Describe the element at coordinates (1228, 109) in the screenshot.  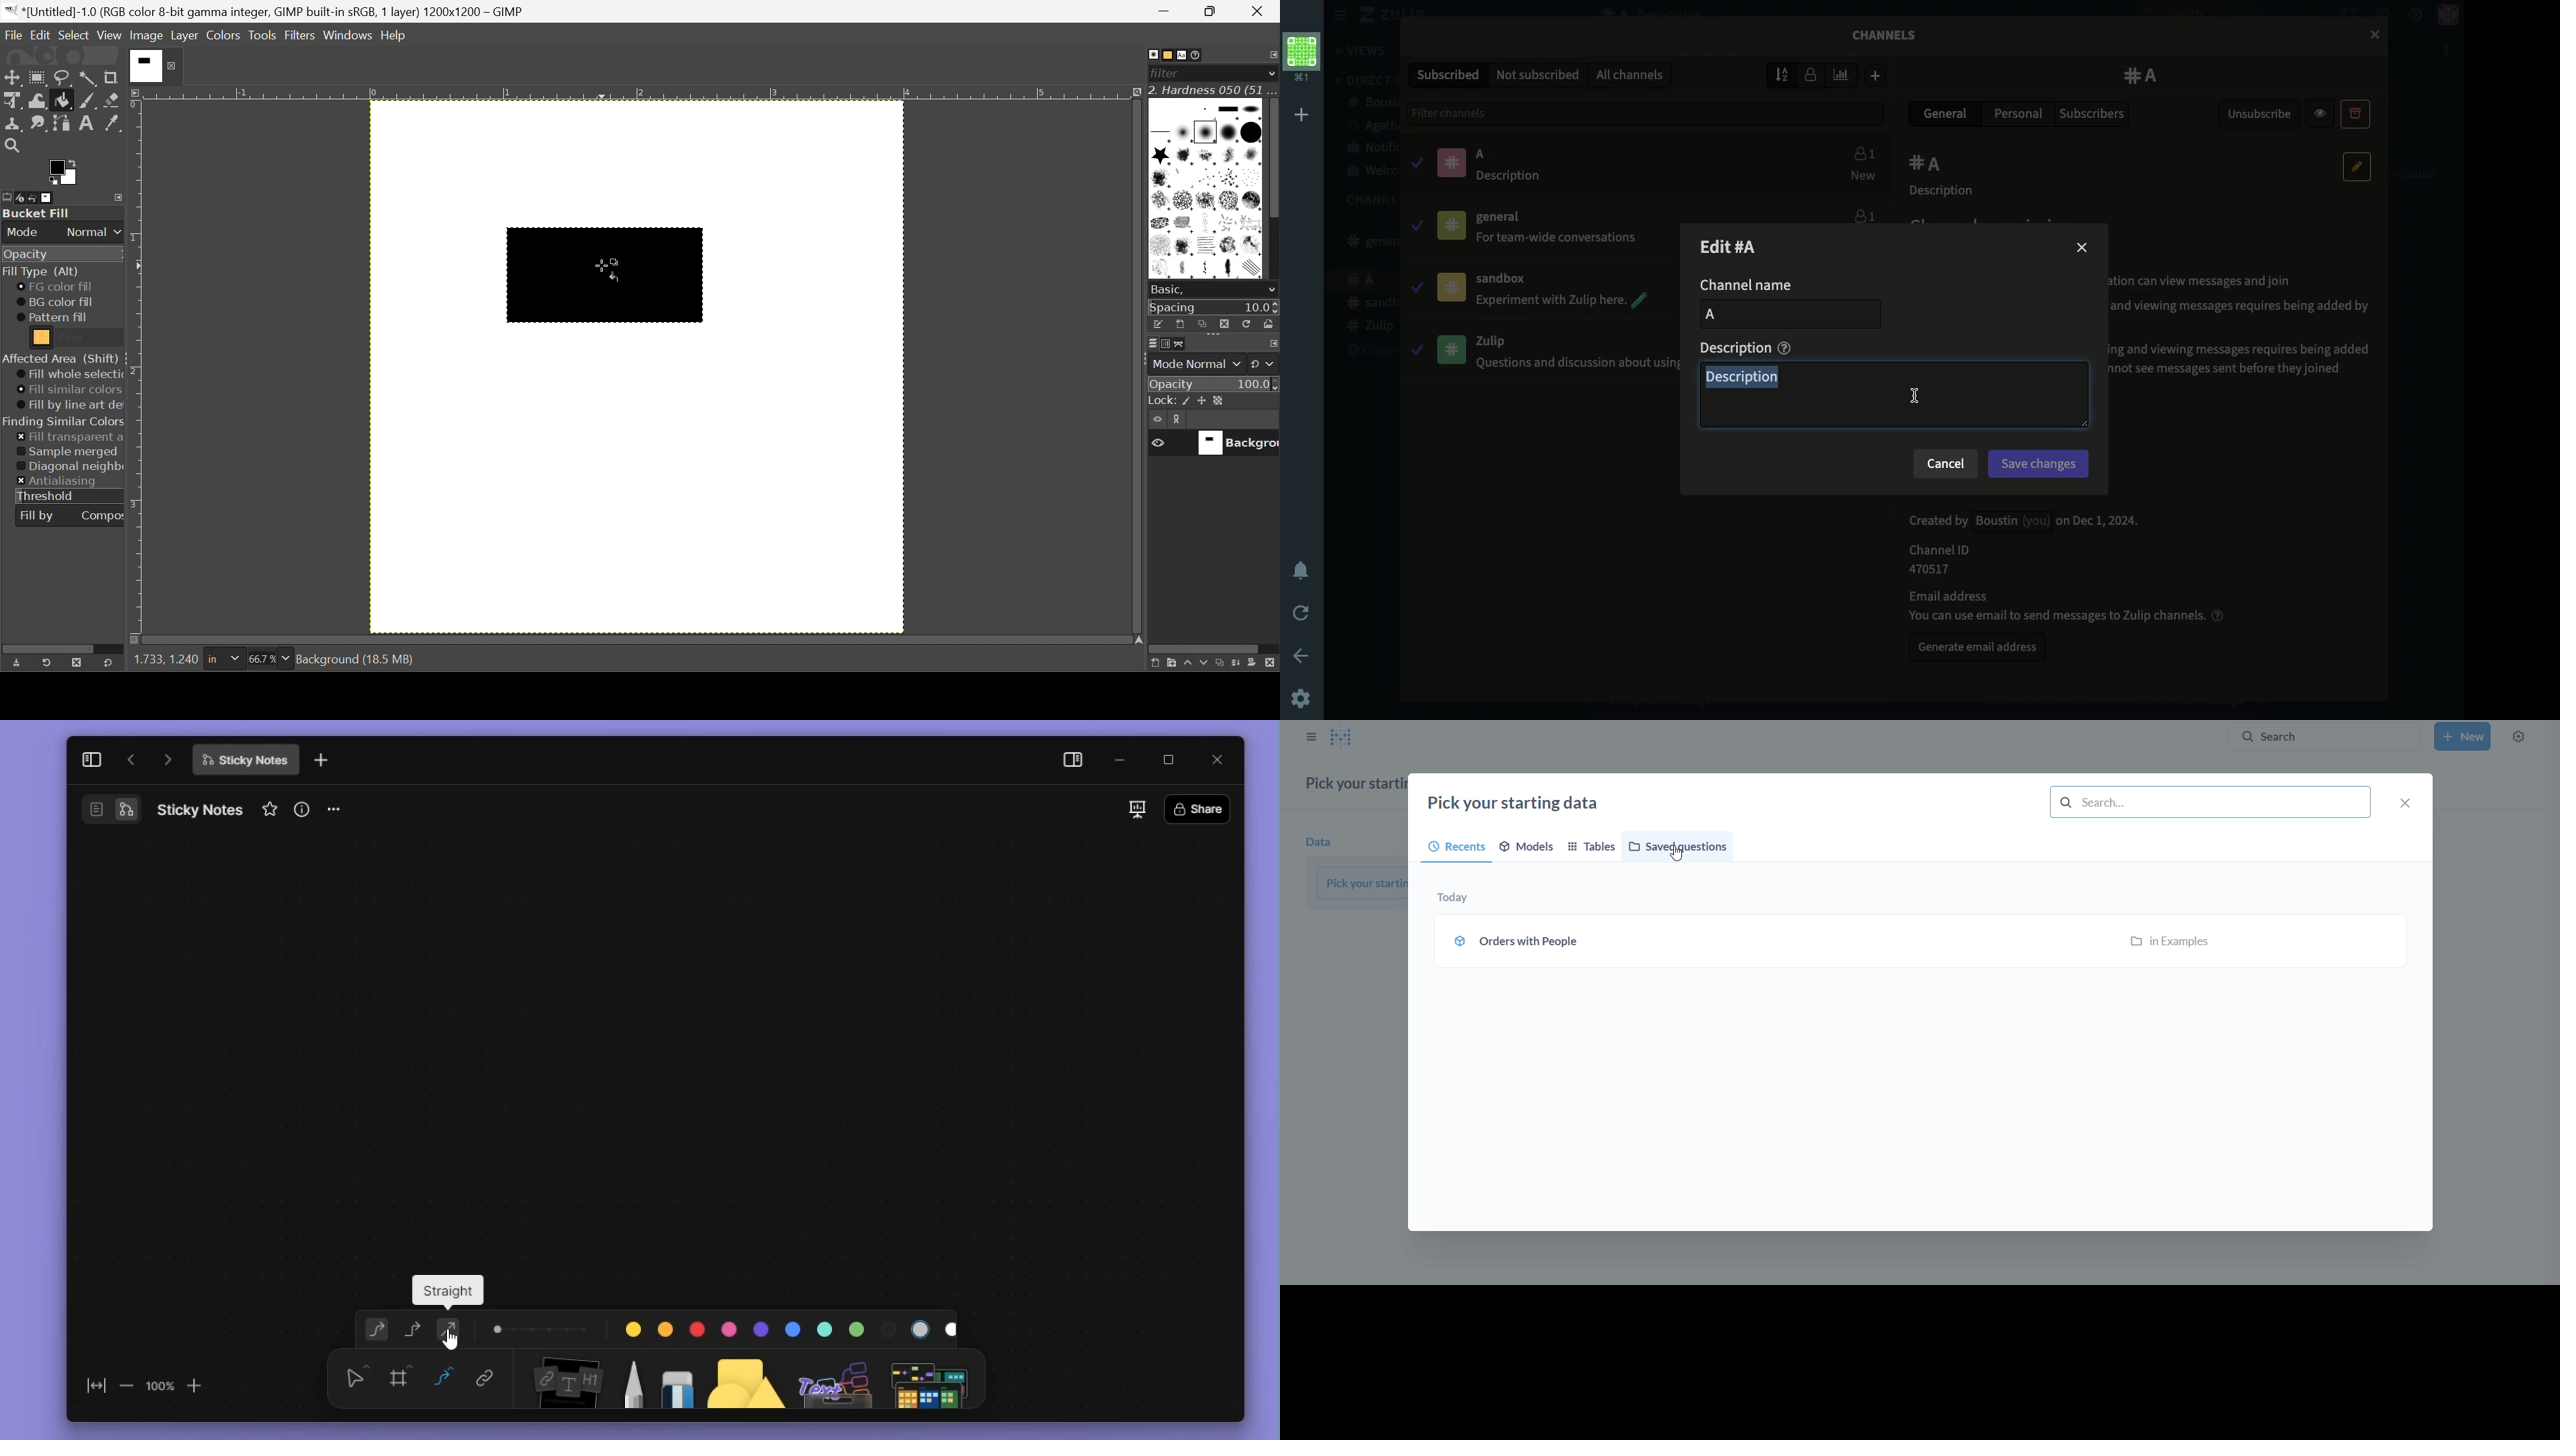
I see `` at that location.